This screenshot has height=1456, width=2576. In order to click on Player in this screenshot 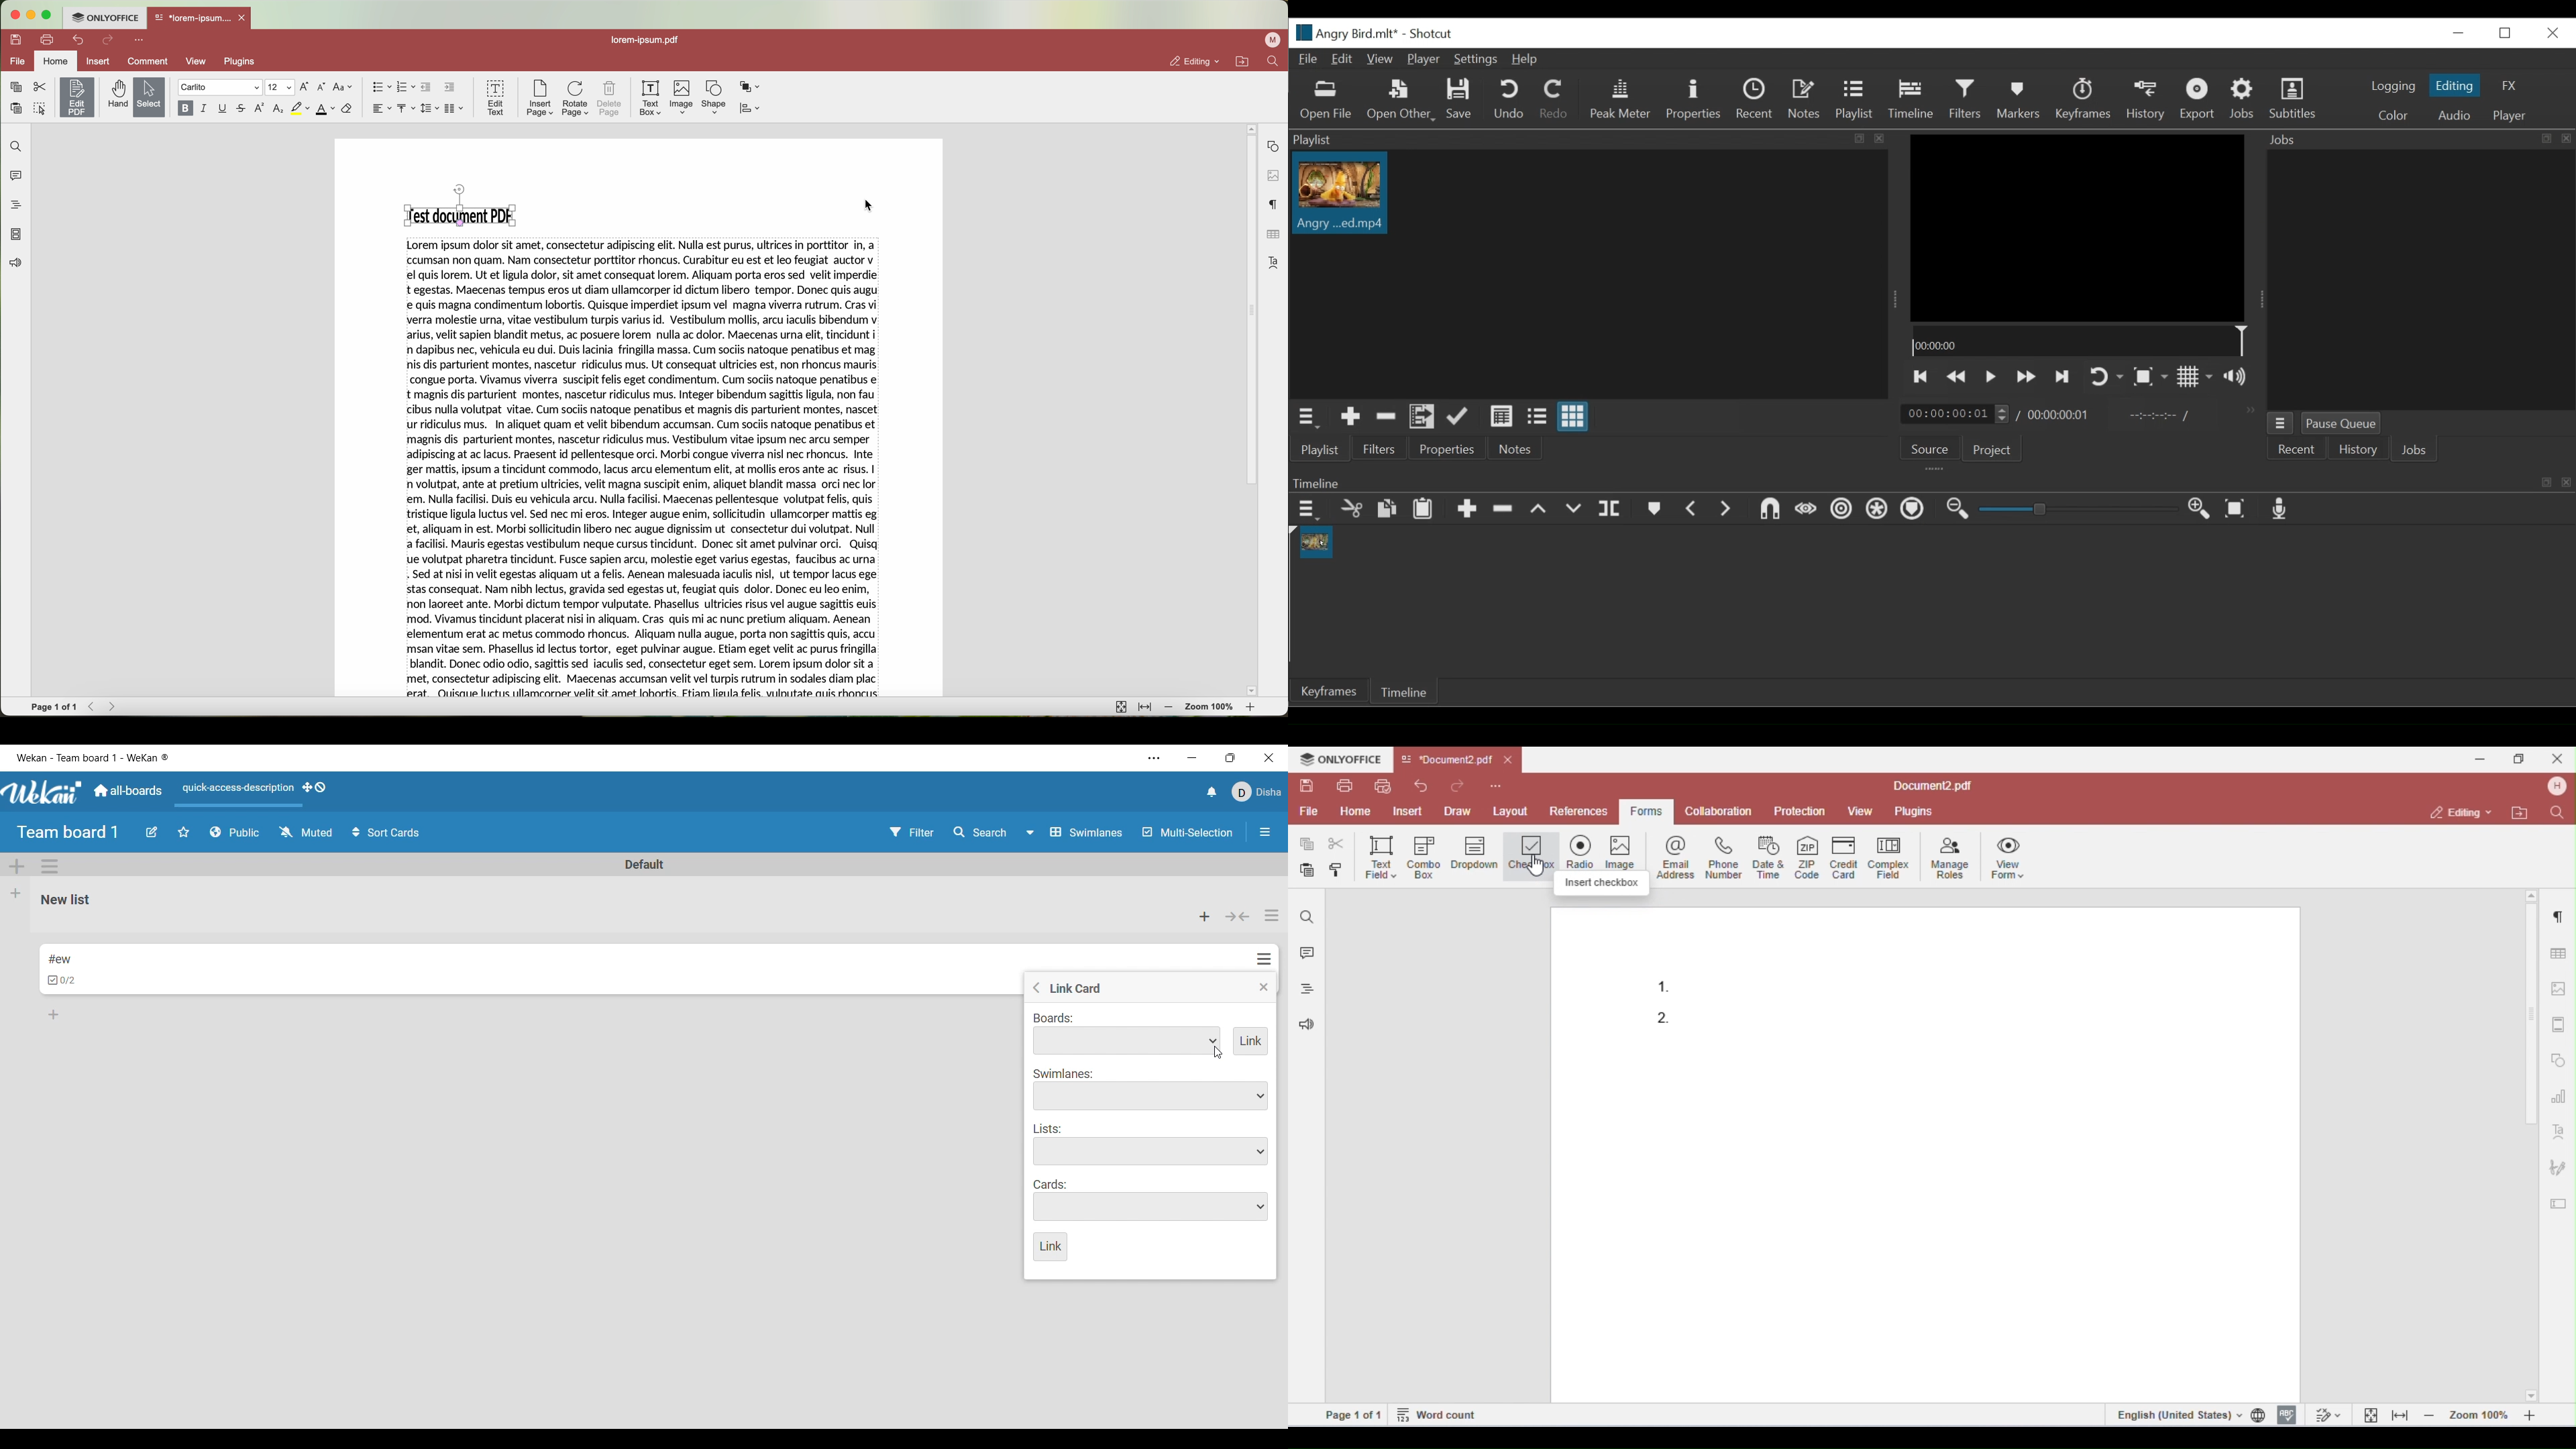, I will do `click(1422, 60)`.